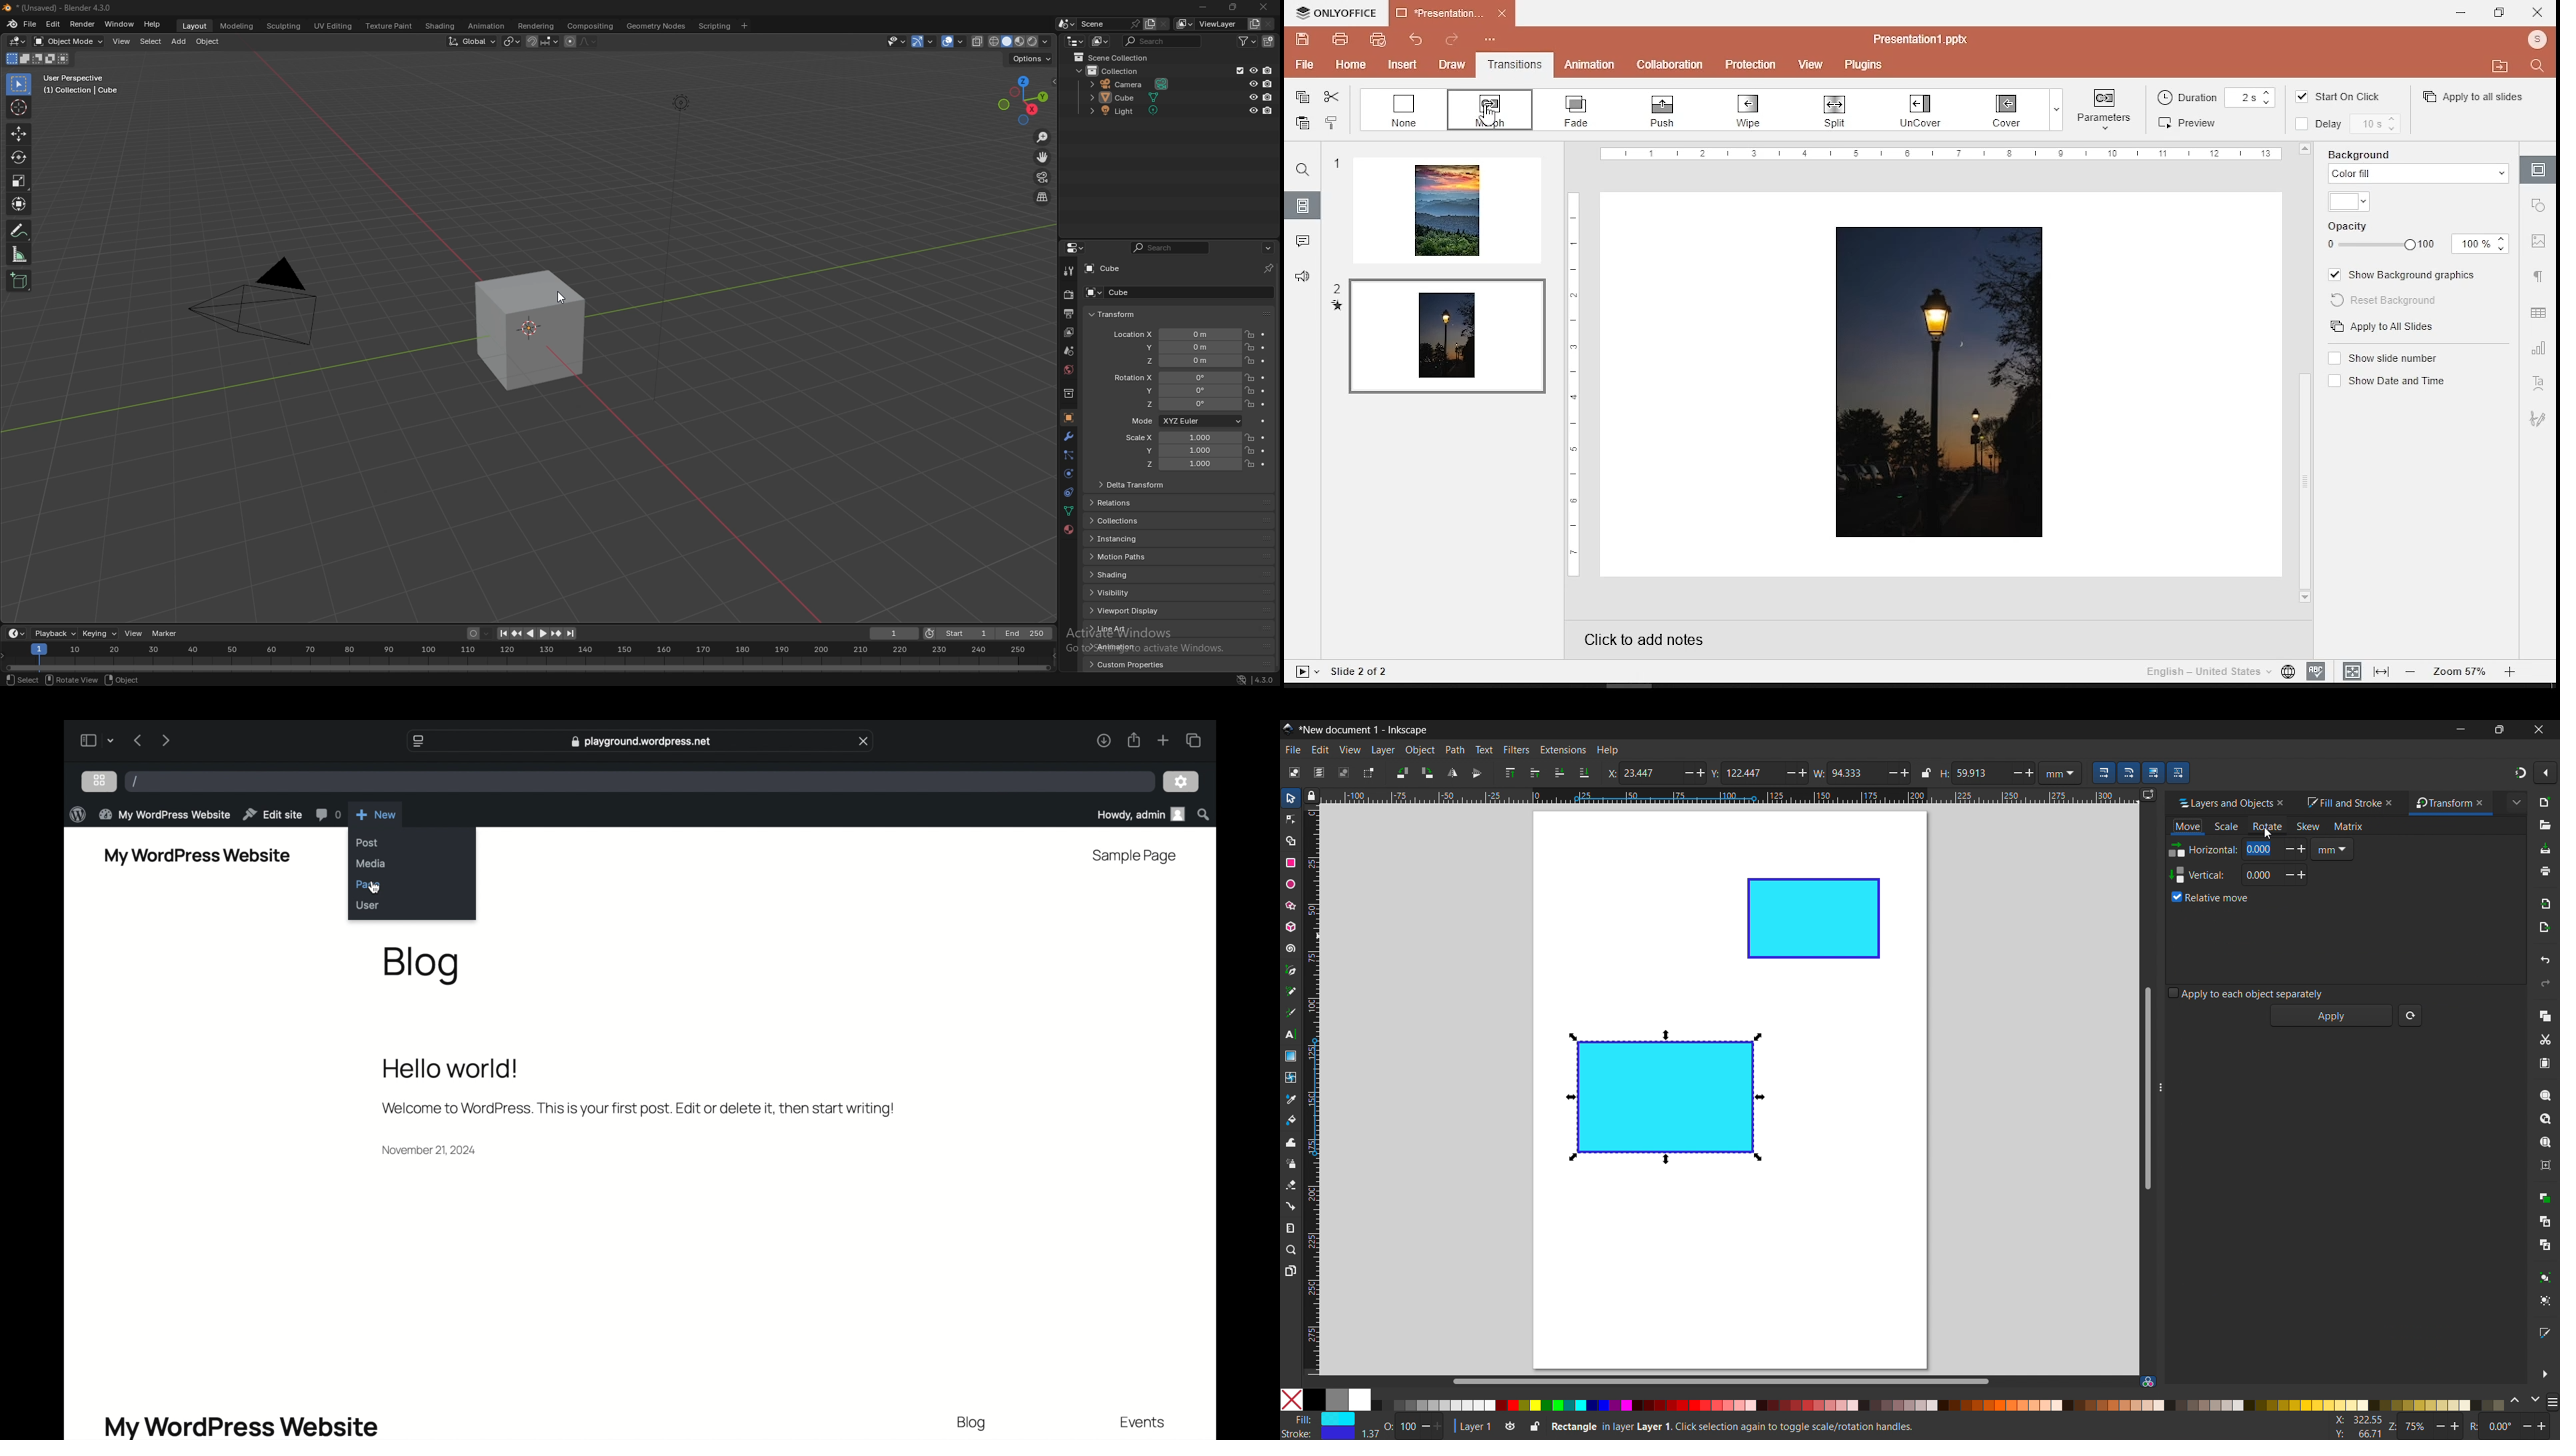 The width and height of the screenshot is (2576, 1456). Describe the element at coordinates (1289, 840) in the screenshot. I see `shape builder tool` at that location.